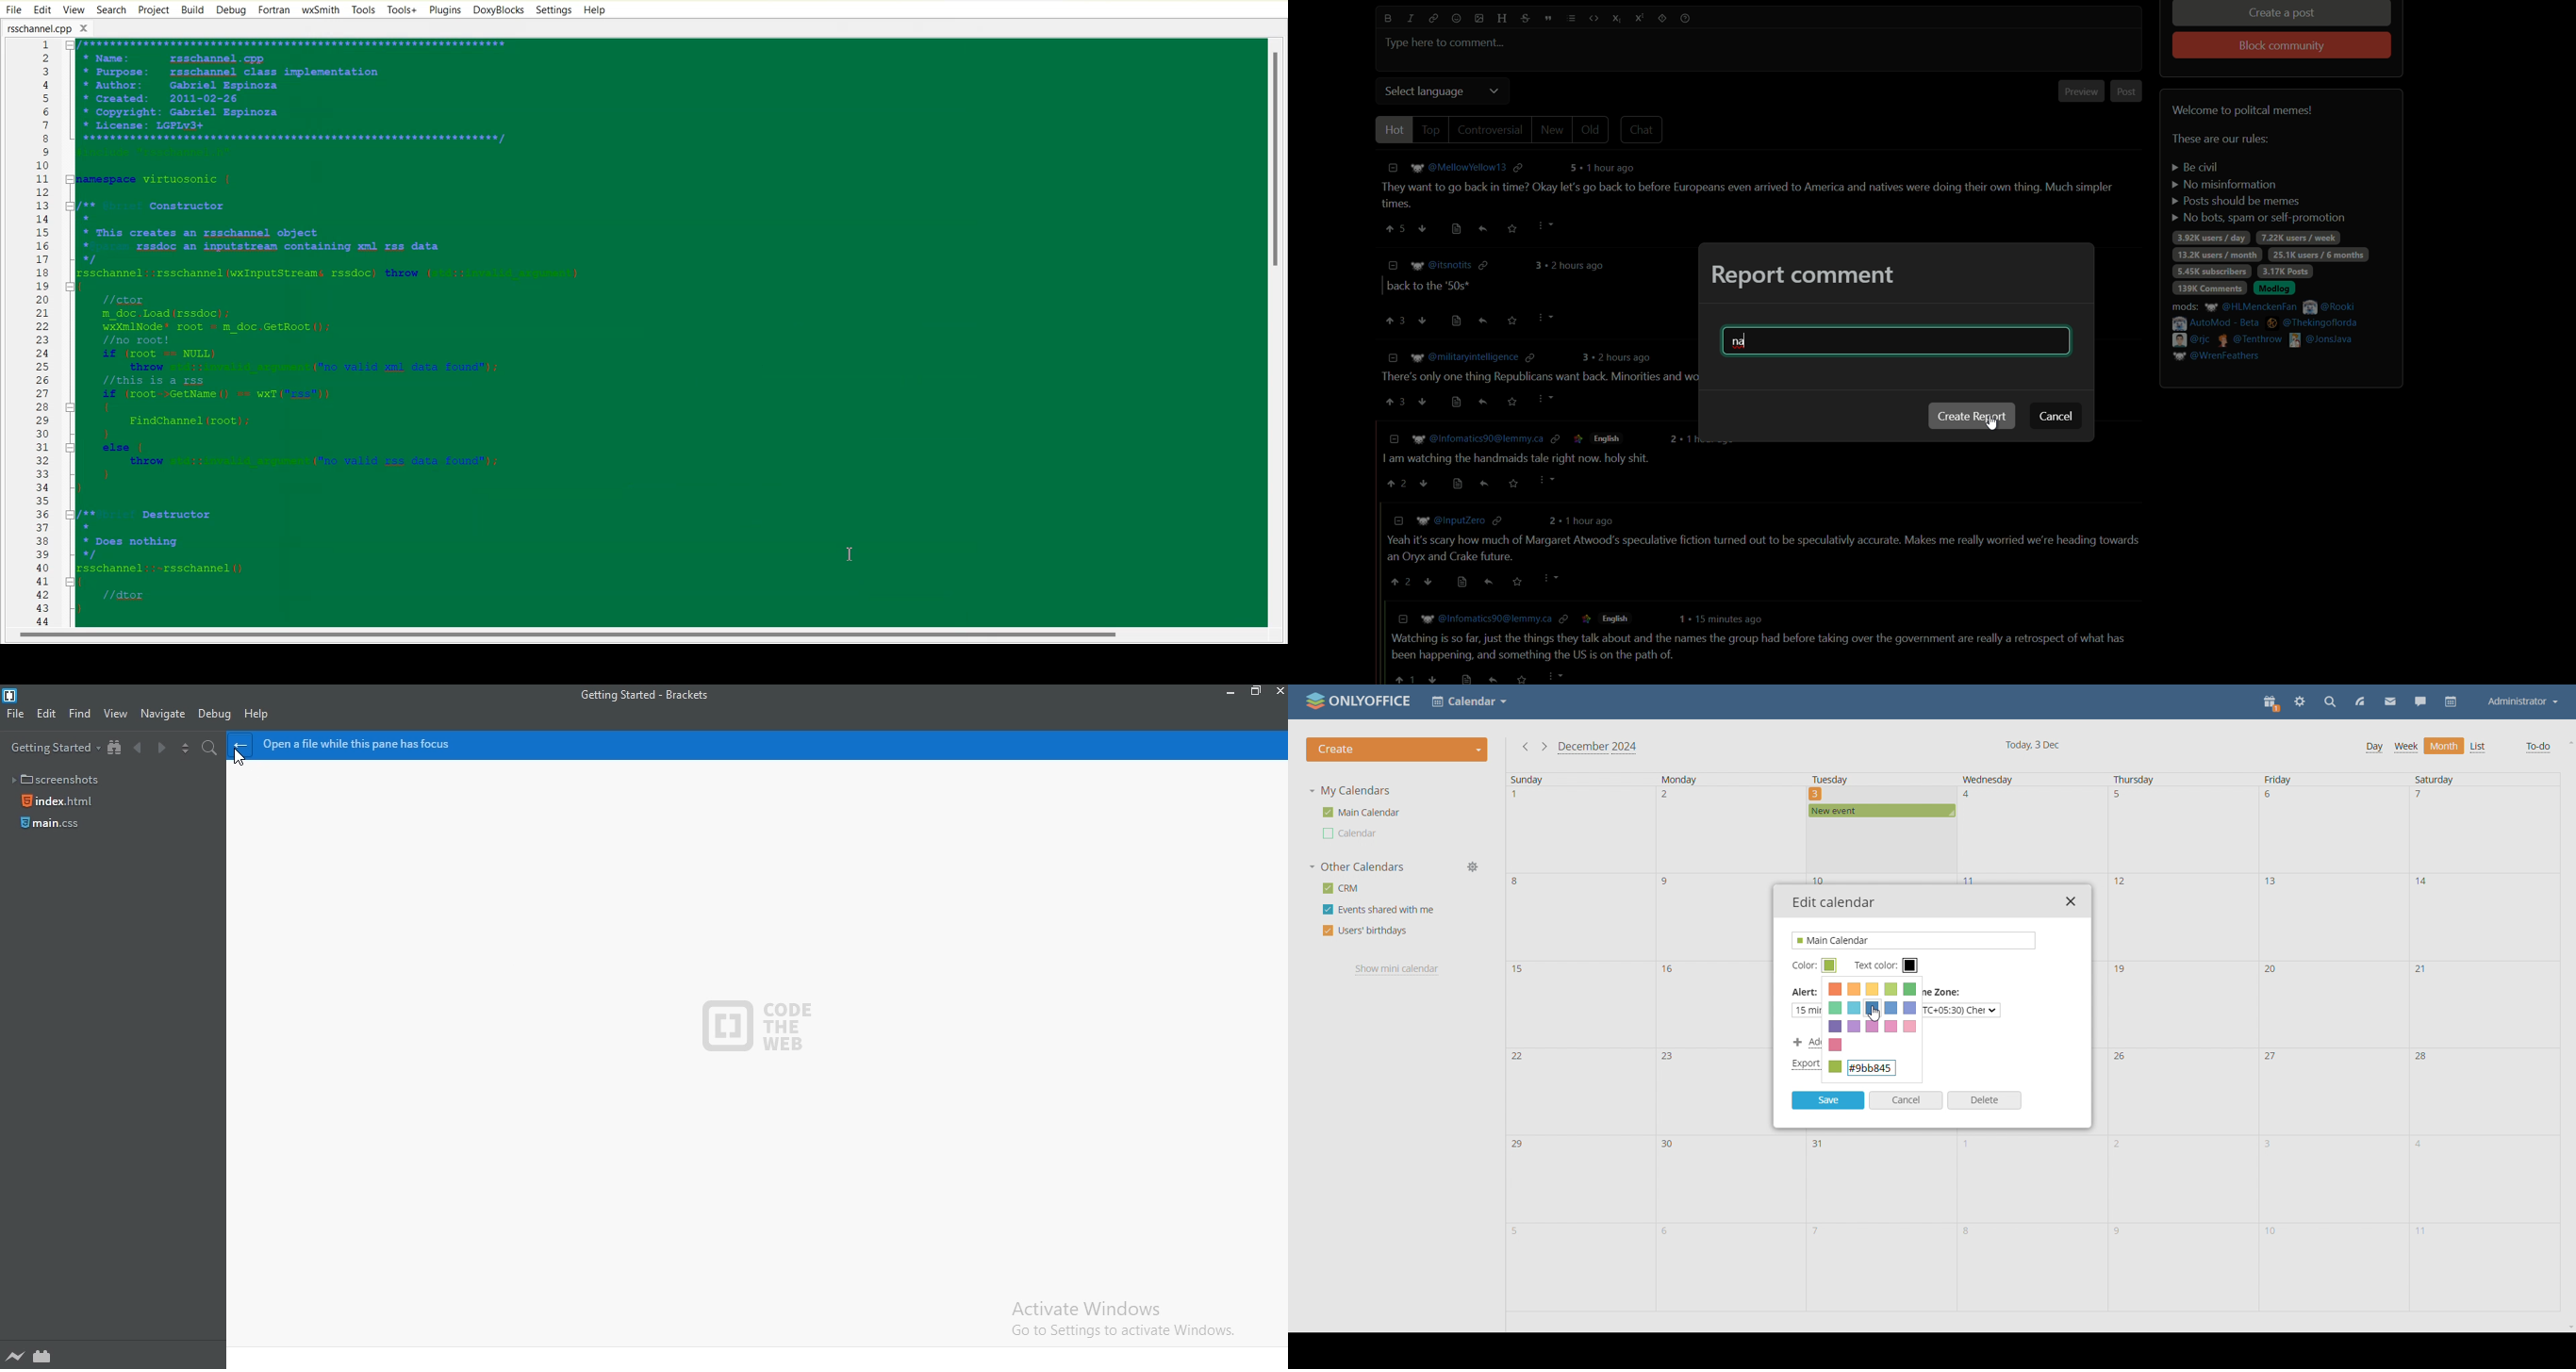 The height and width of the screenshot is (1372, 2576). What do you see at coordinates (1399, 970) in the screenshot?
I see `show mini calendar` at bounding box center [1399, 970].